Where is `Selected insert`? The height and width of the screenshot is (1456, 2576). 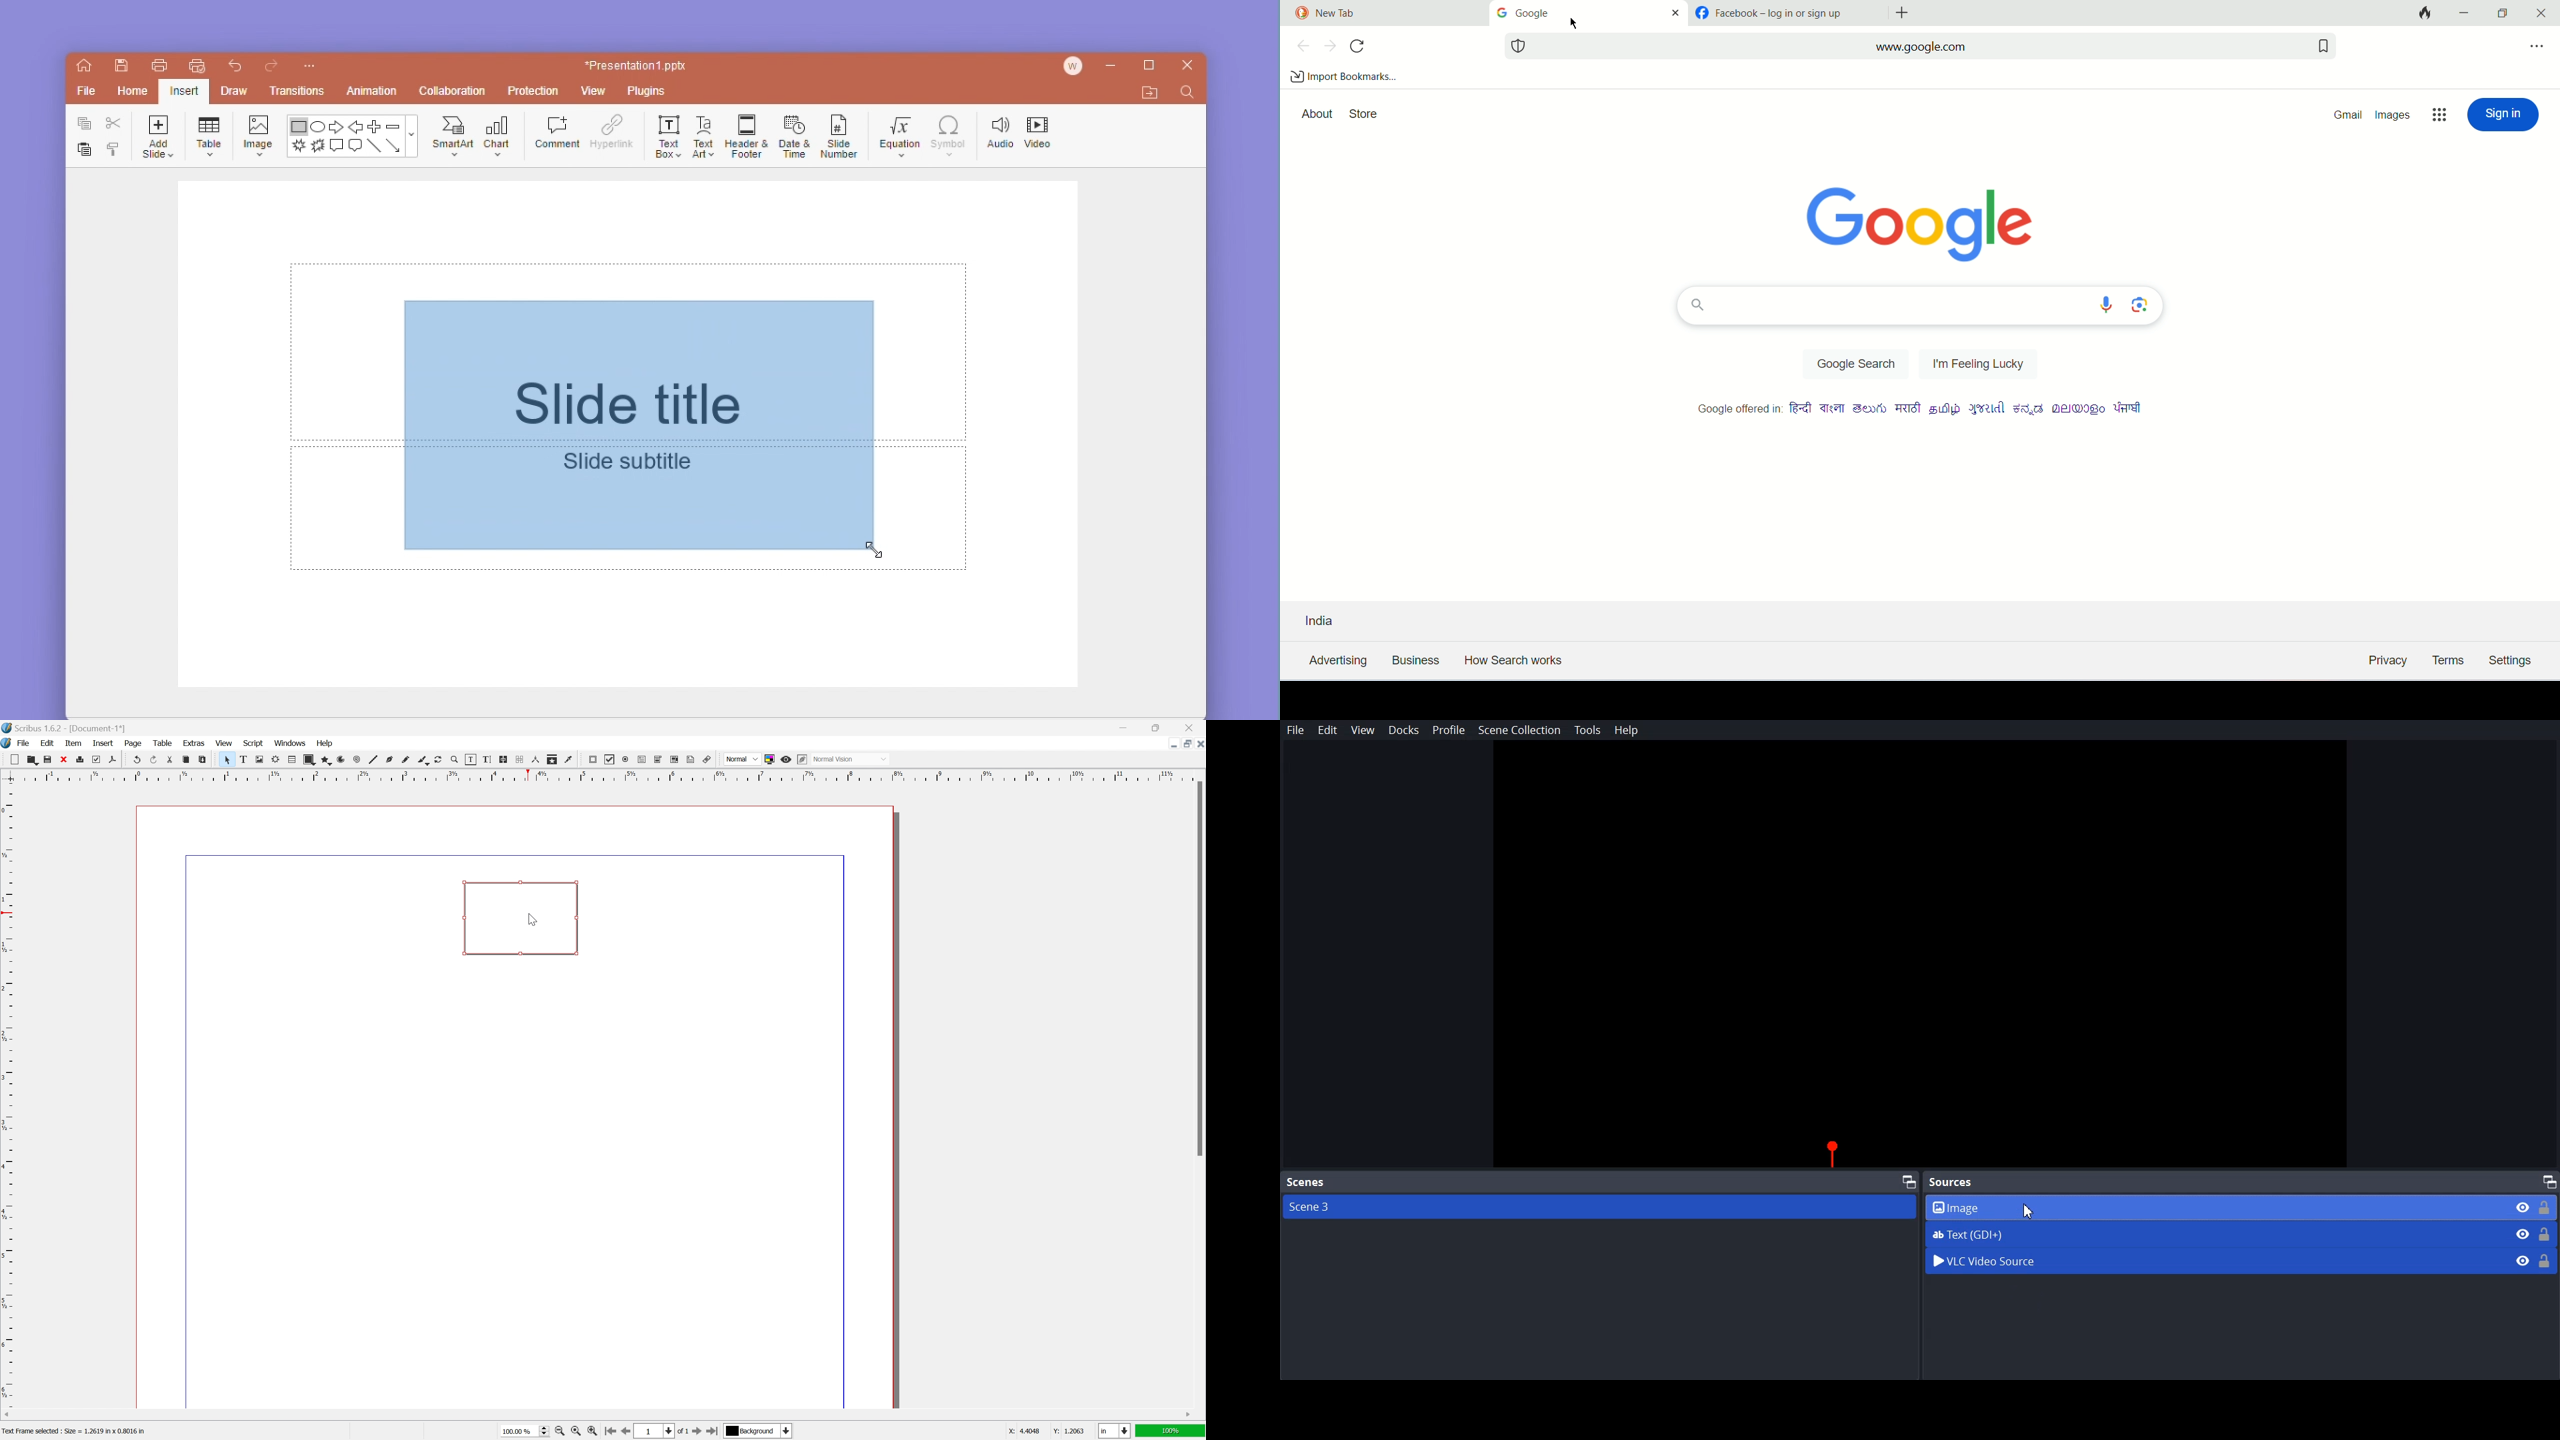 Selected insert is located at coordinates (184, 91).